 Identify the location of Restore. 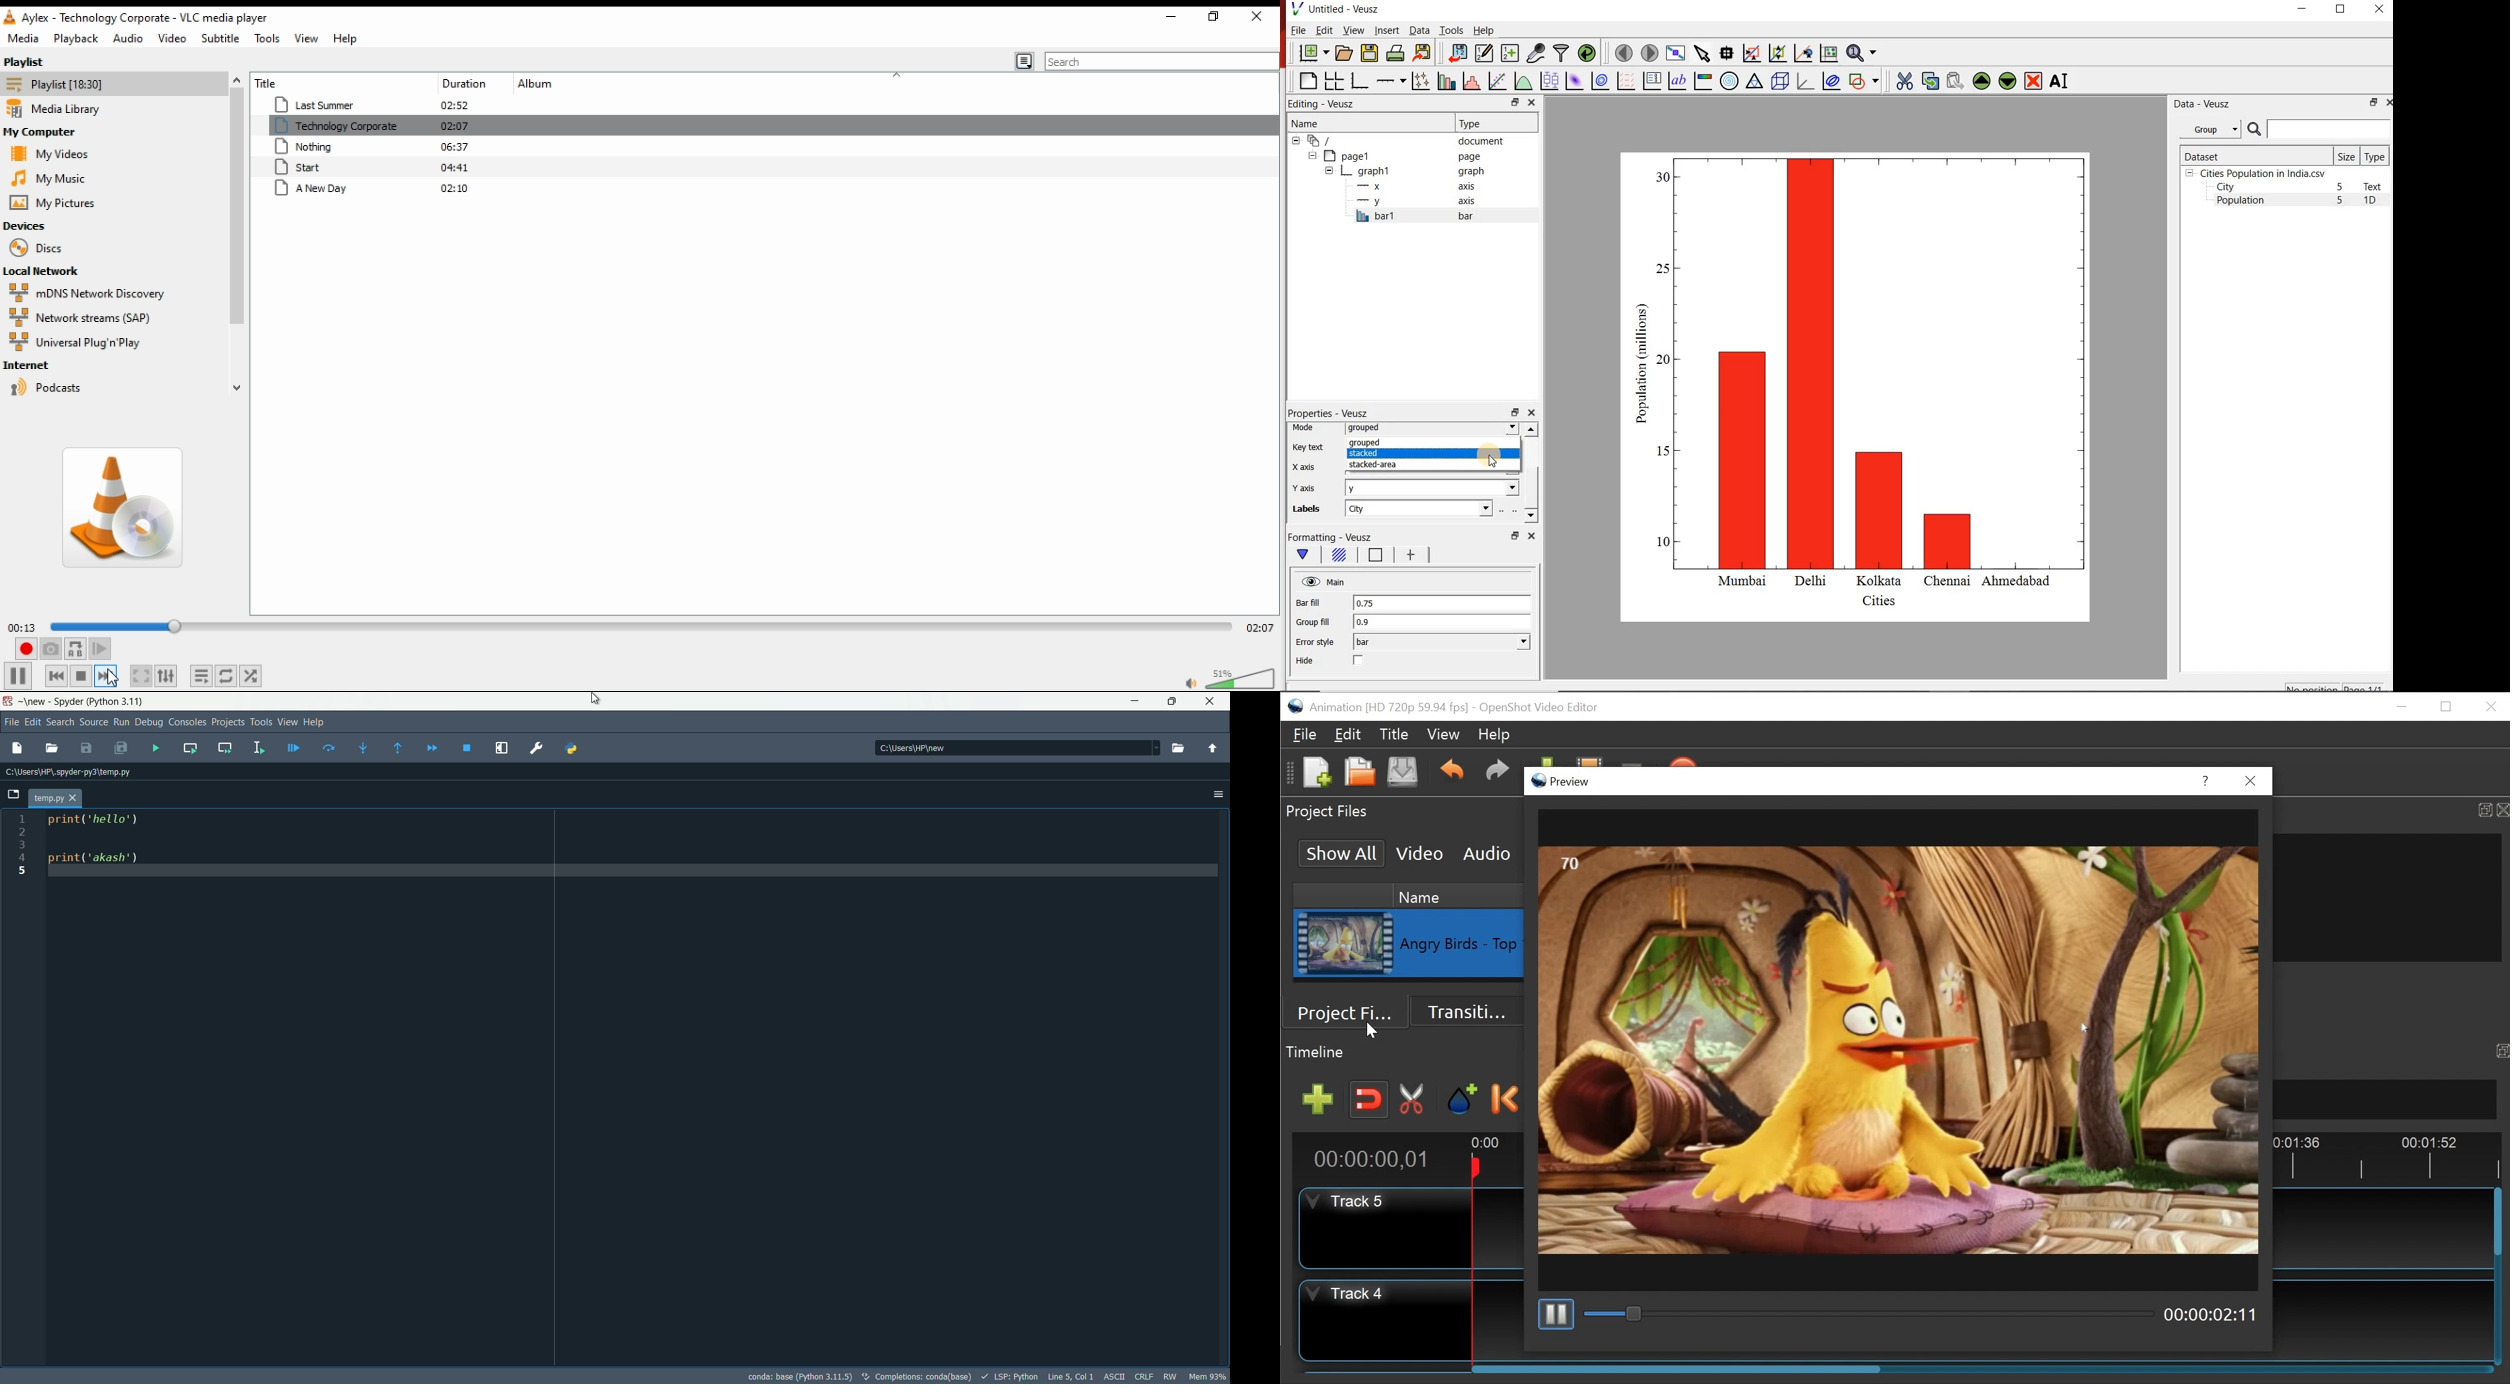
(2446, 706).